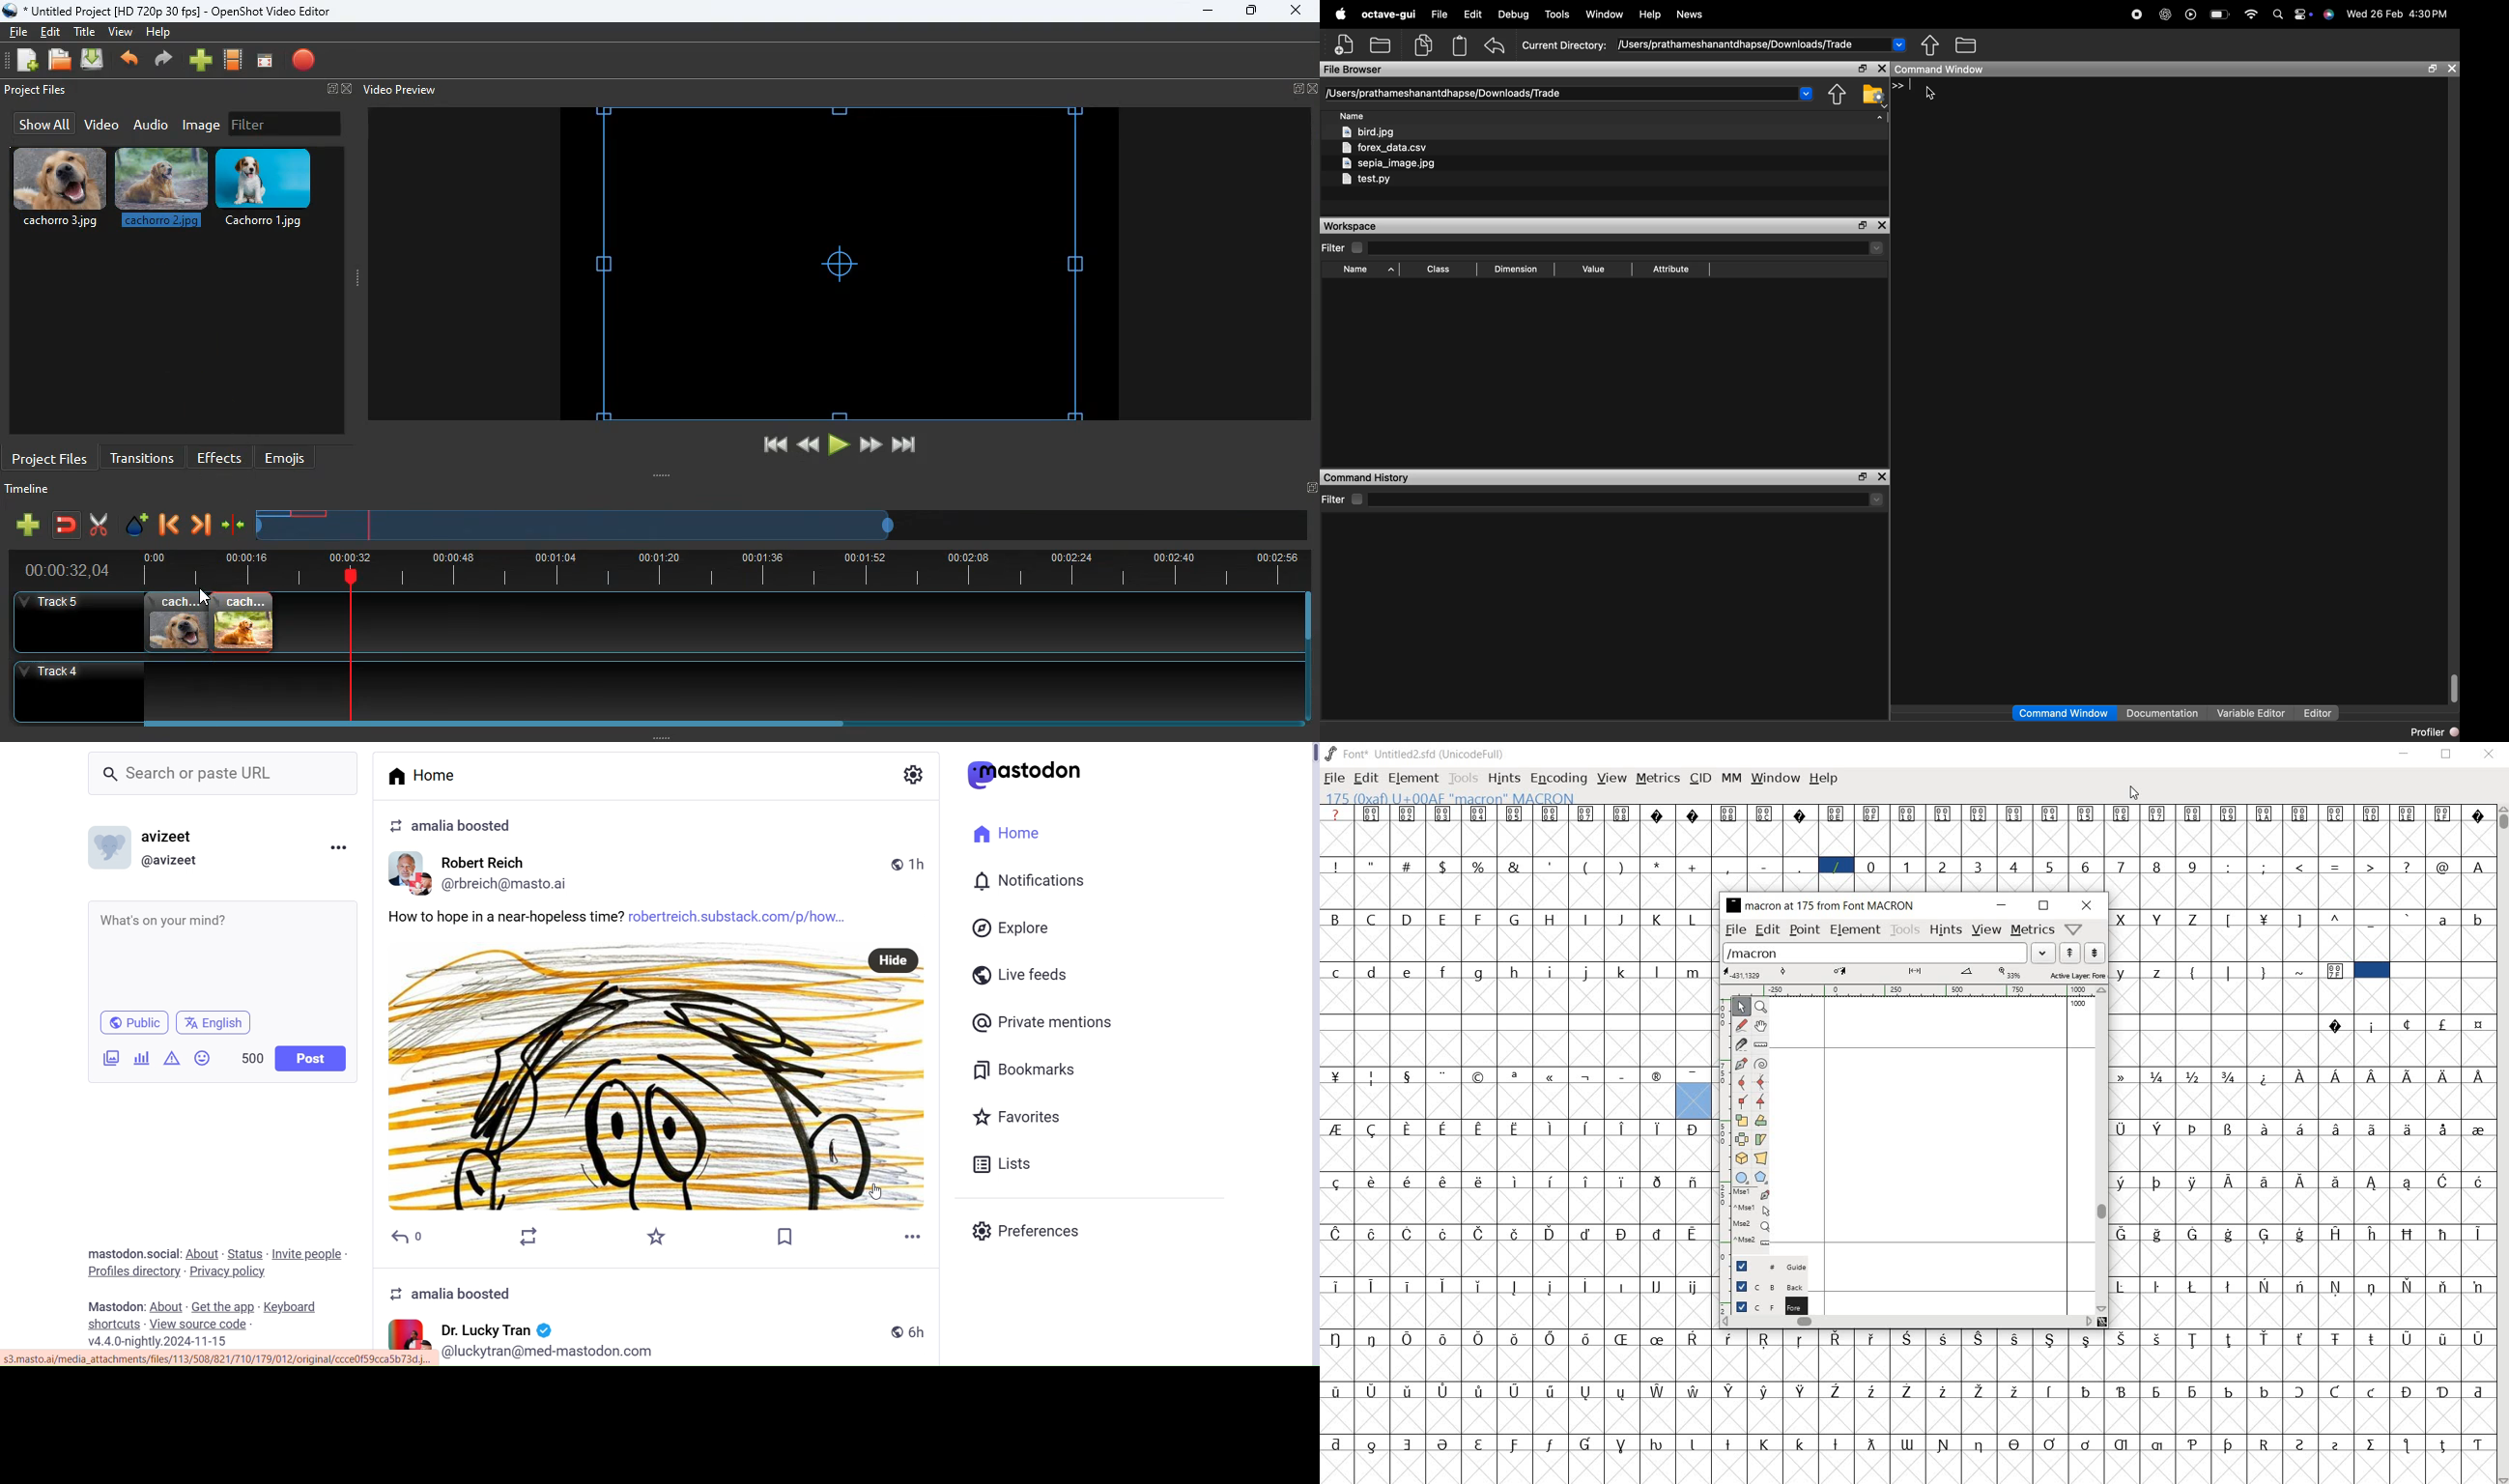 The image size is (2520, 1484). What do you see at coordinates (1480, 1128) in the screenshot?
I see `Symbol` at bounding box center [1480, 1128].